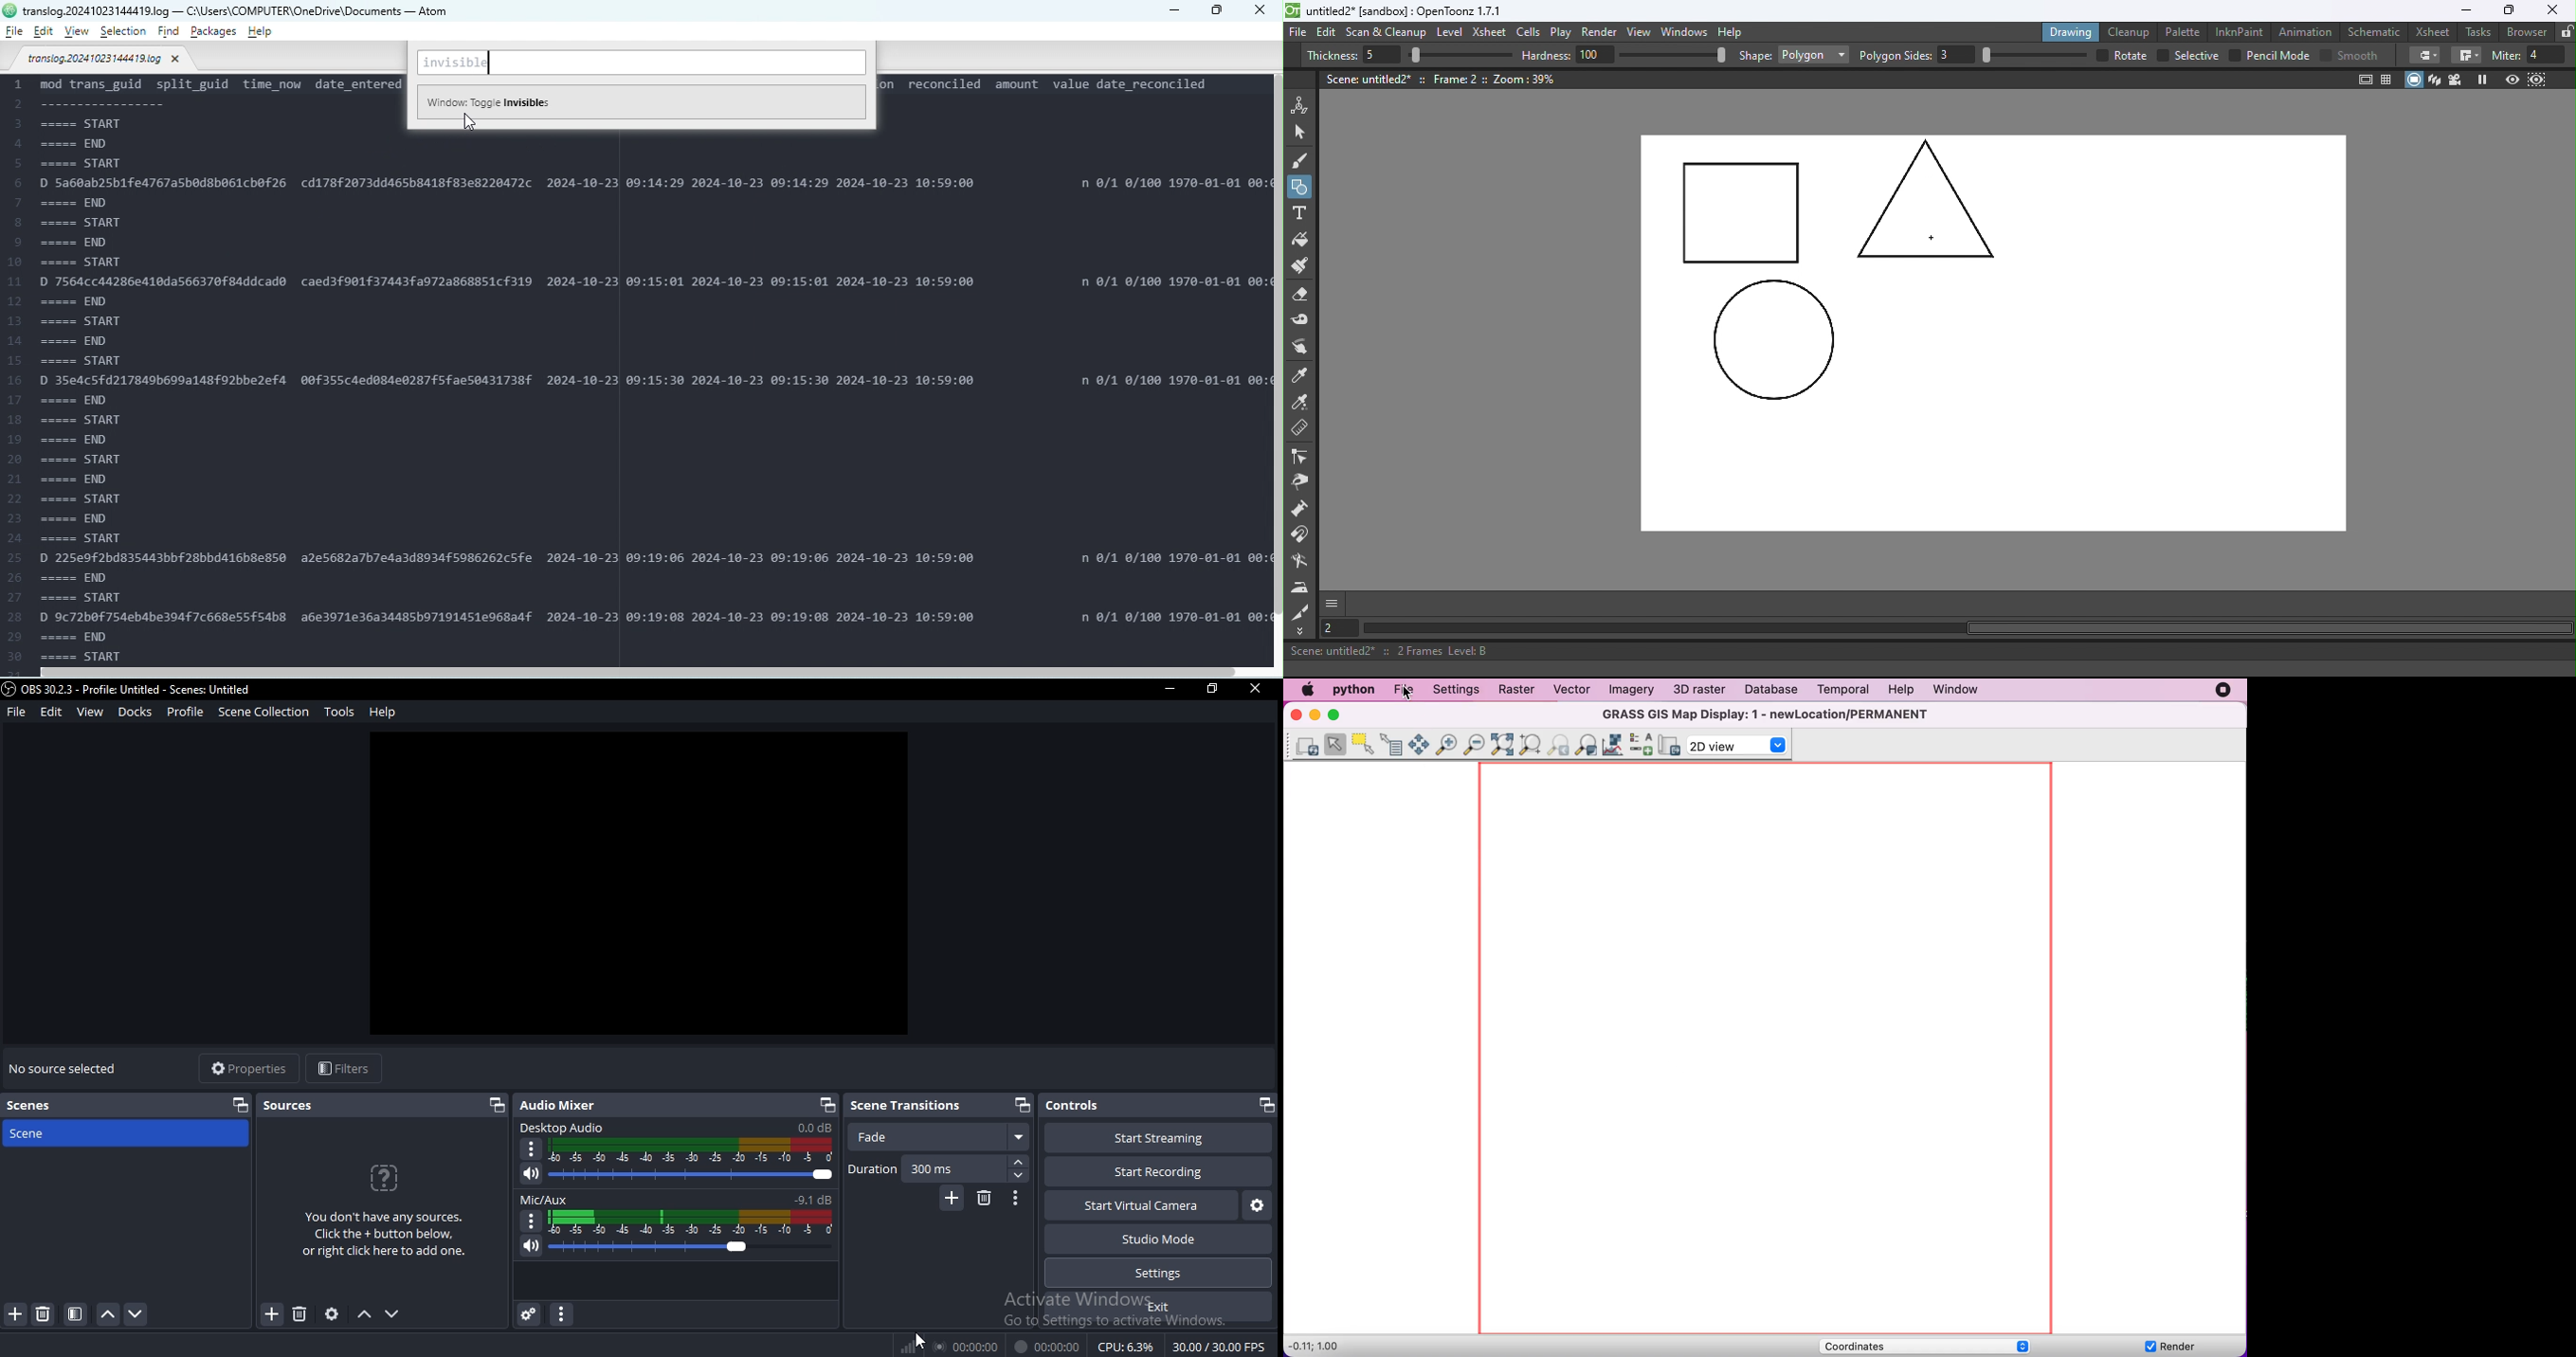 This screenshot has height=1372, width=2576. Describe the element at coordinates (2479, 32) in the screenshot. I see `Tasks` at that location.